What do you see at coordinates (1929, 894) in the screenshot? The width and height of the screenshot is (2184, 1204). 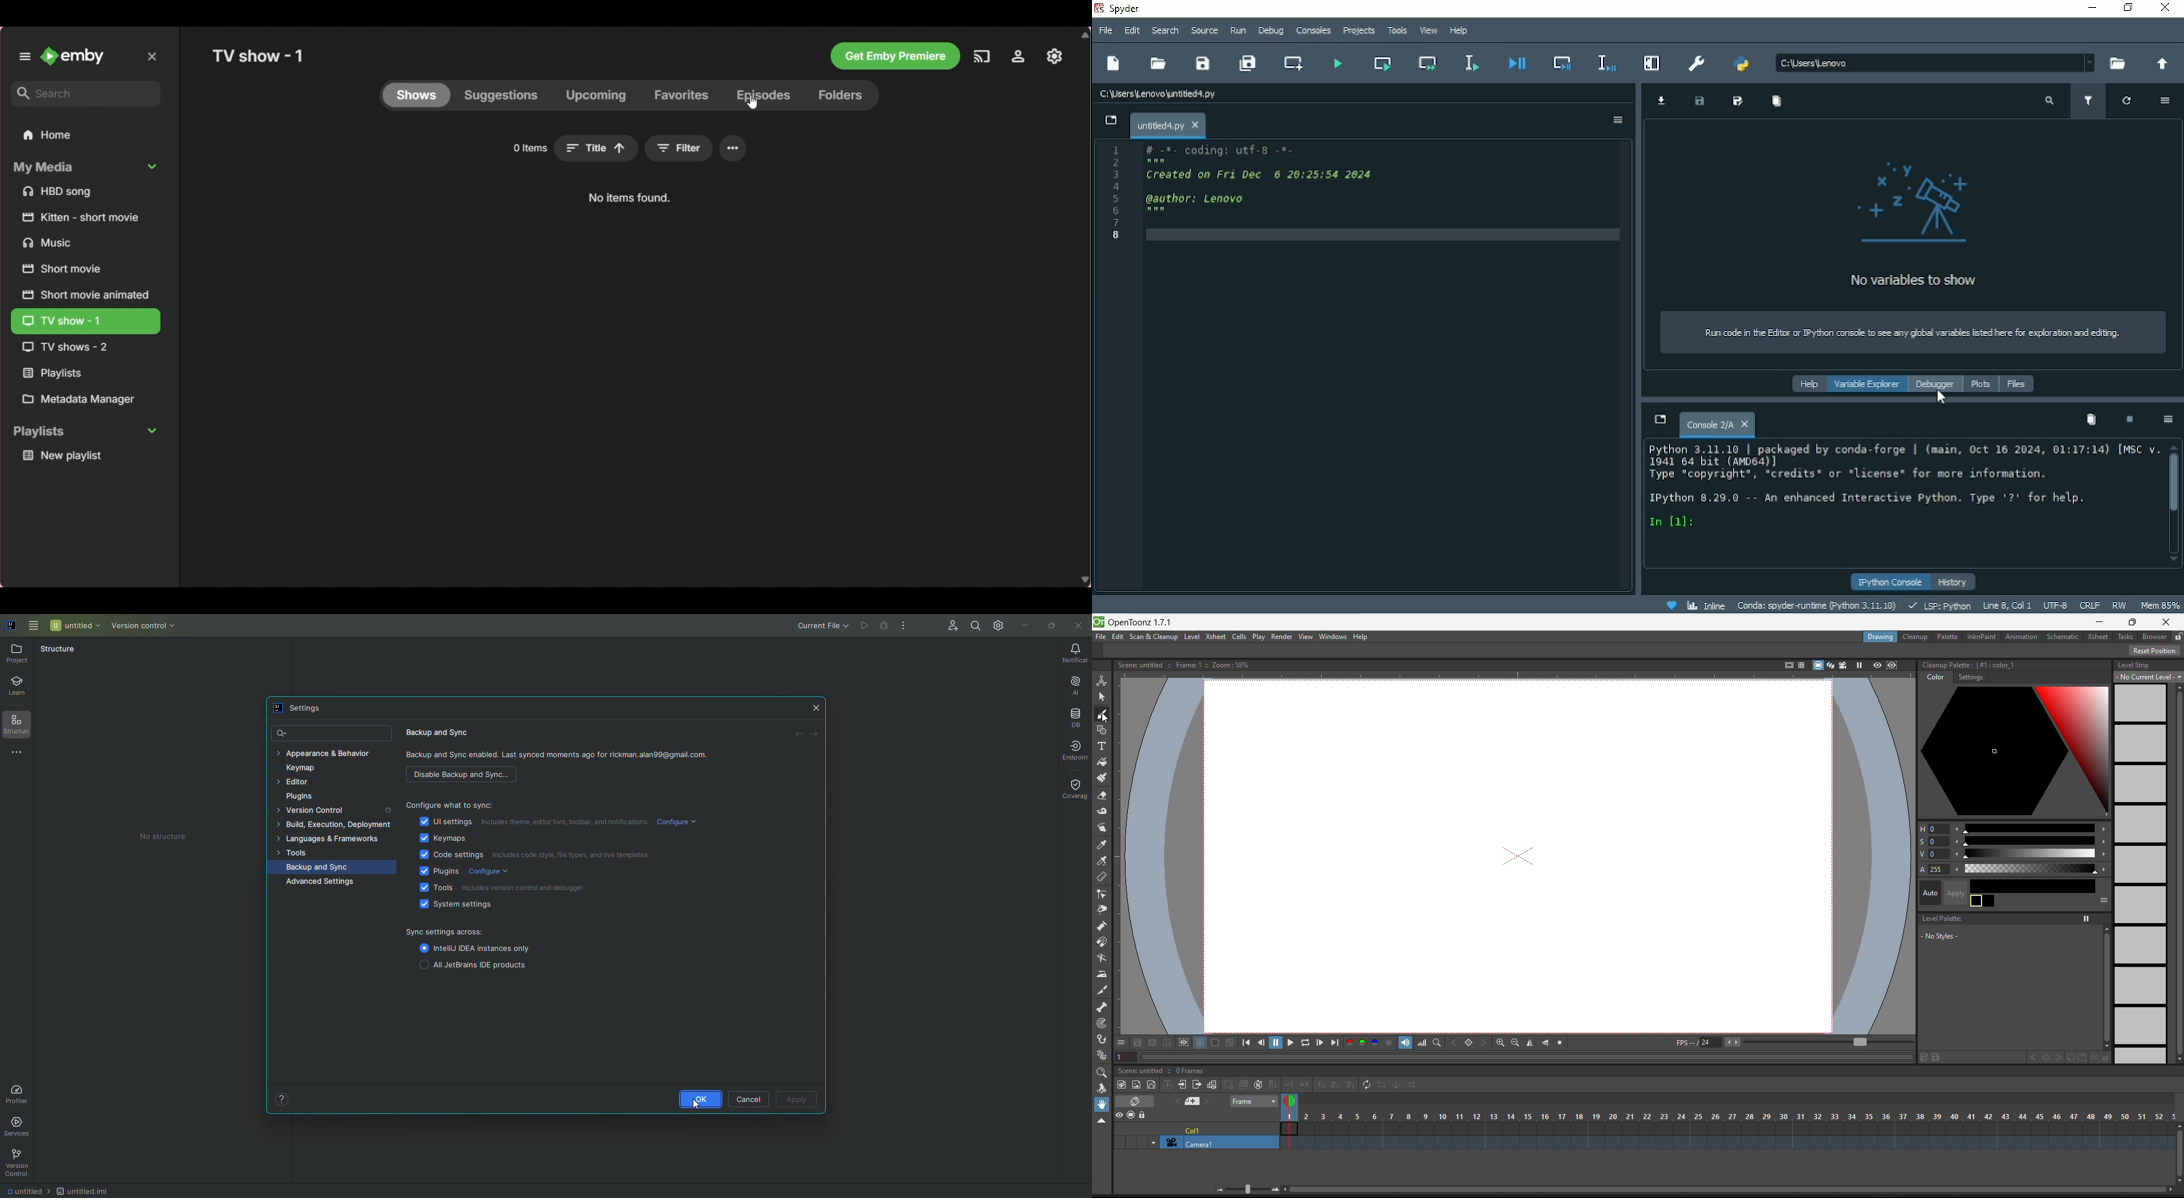 I see `auto` at bounding box center [1929, 894].